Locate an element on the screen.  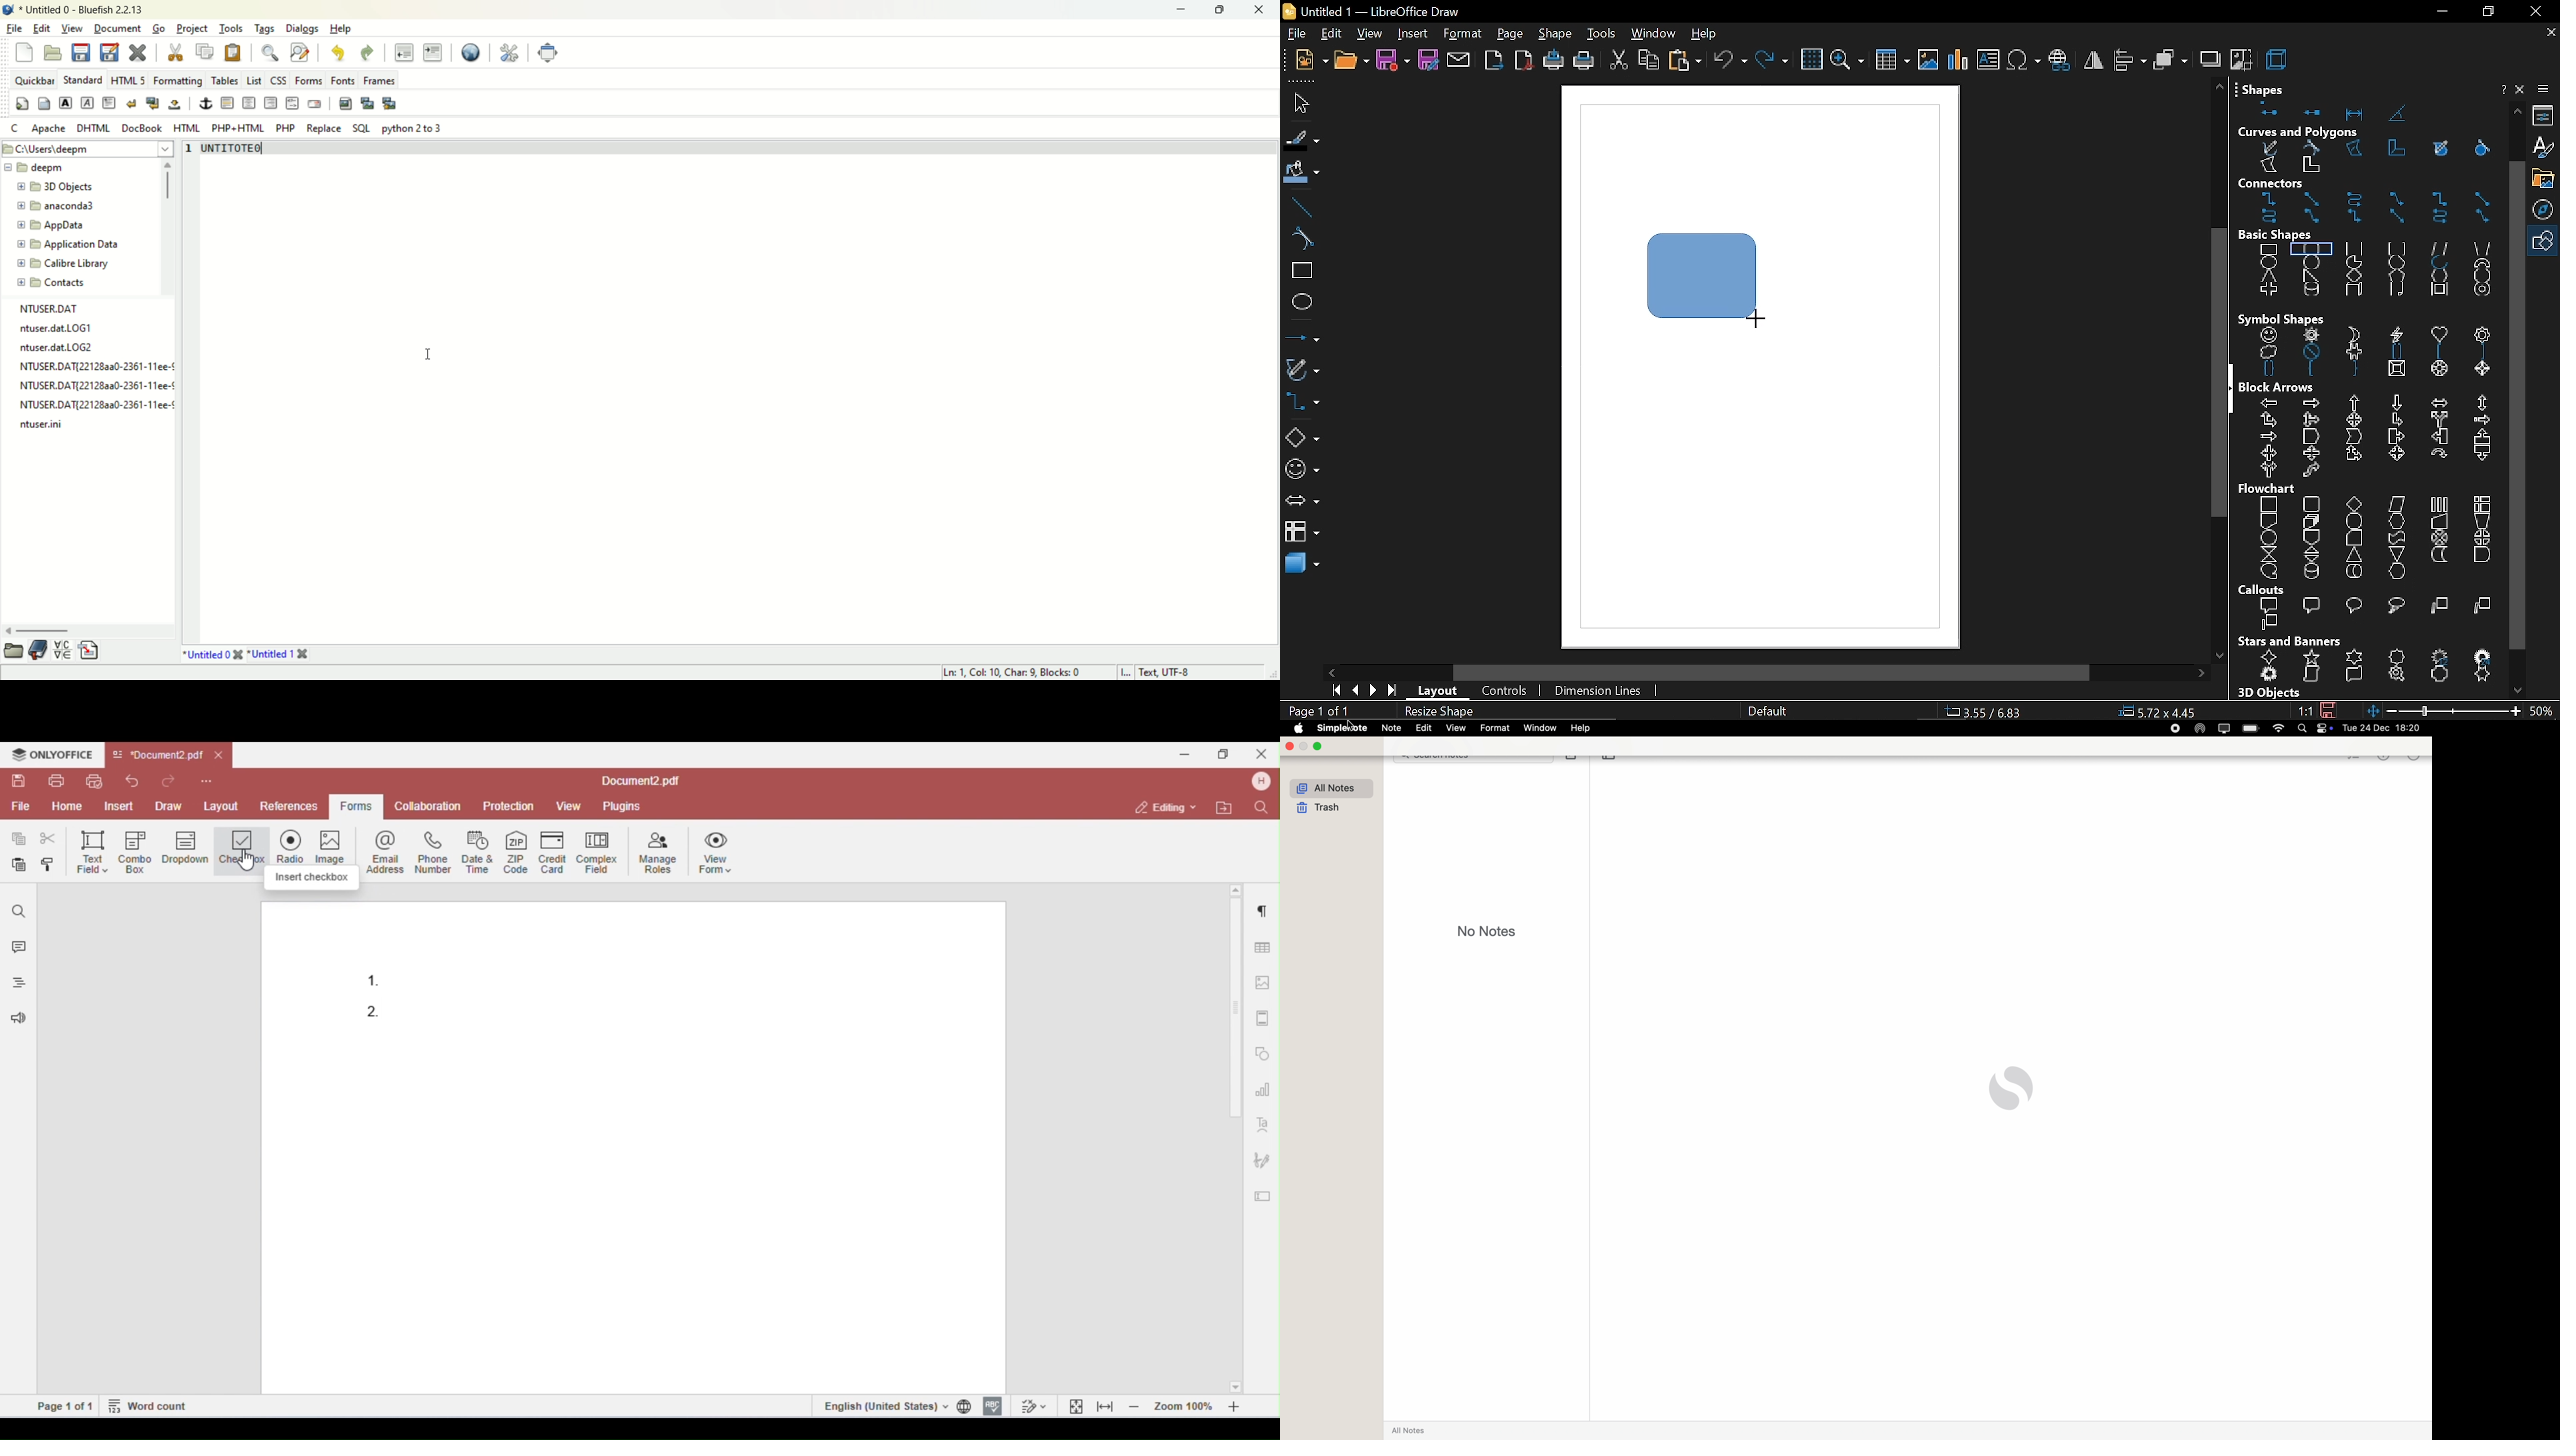
indent is located at coordinates (435, 52).